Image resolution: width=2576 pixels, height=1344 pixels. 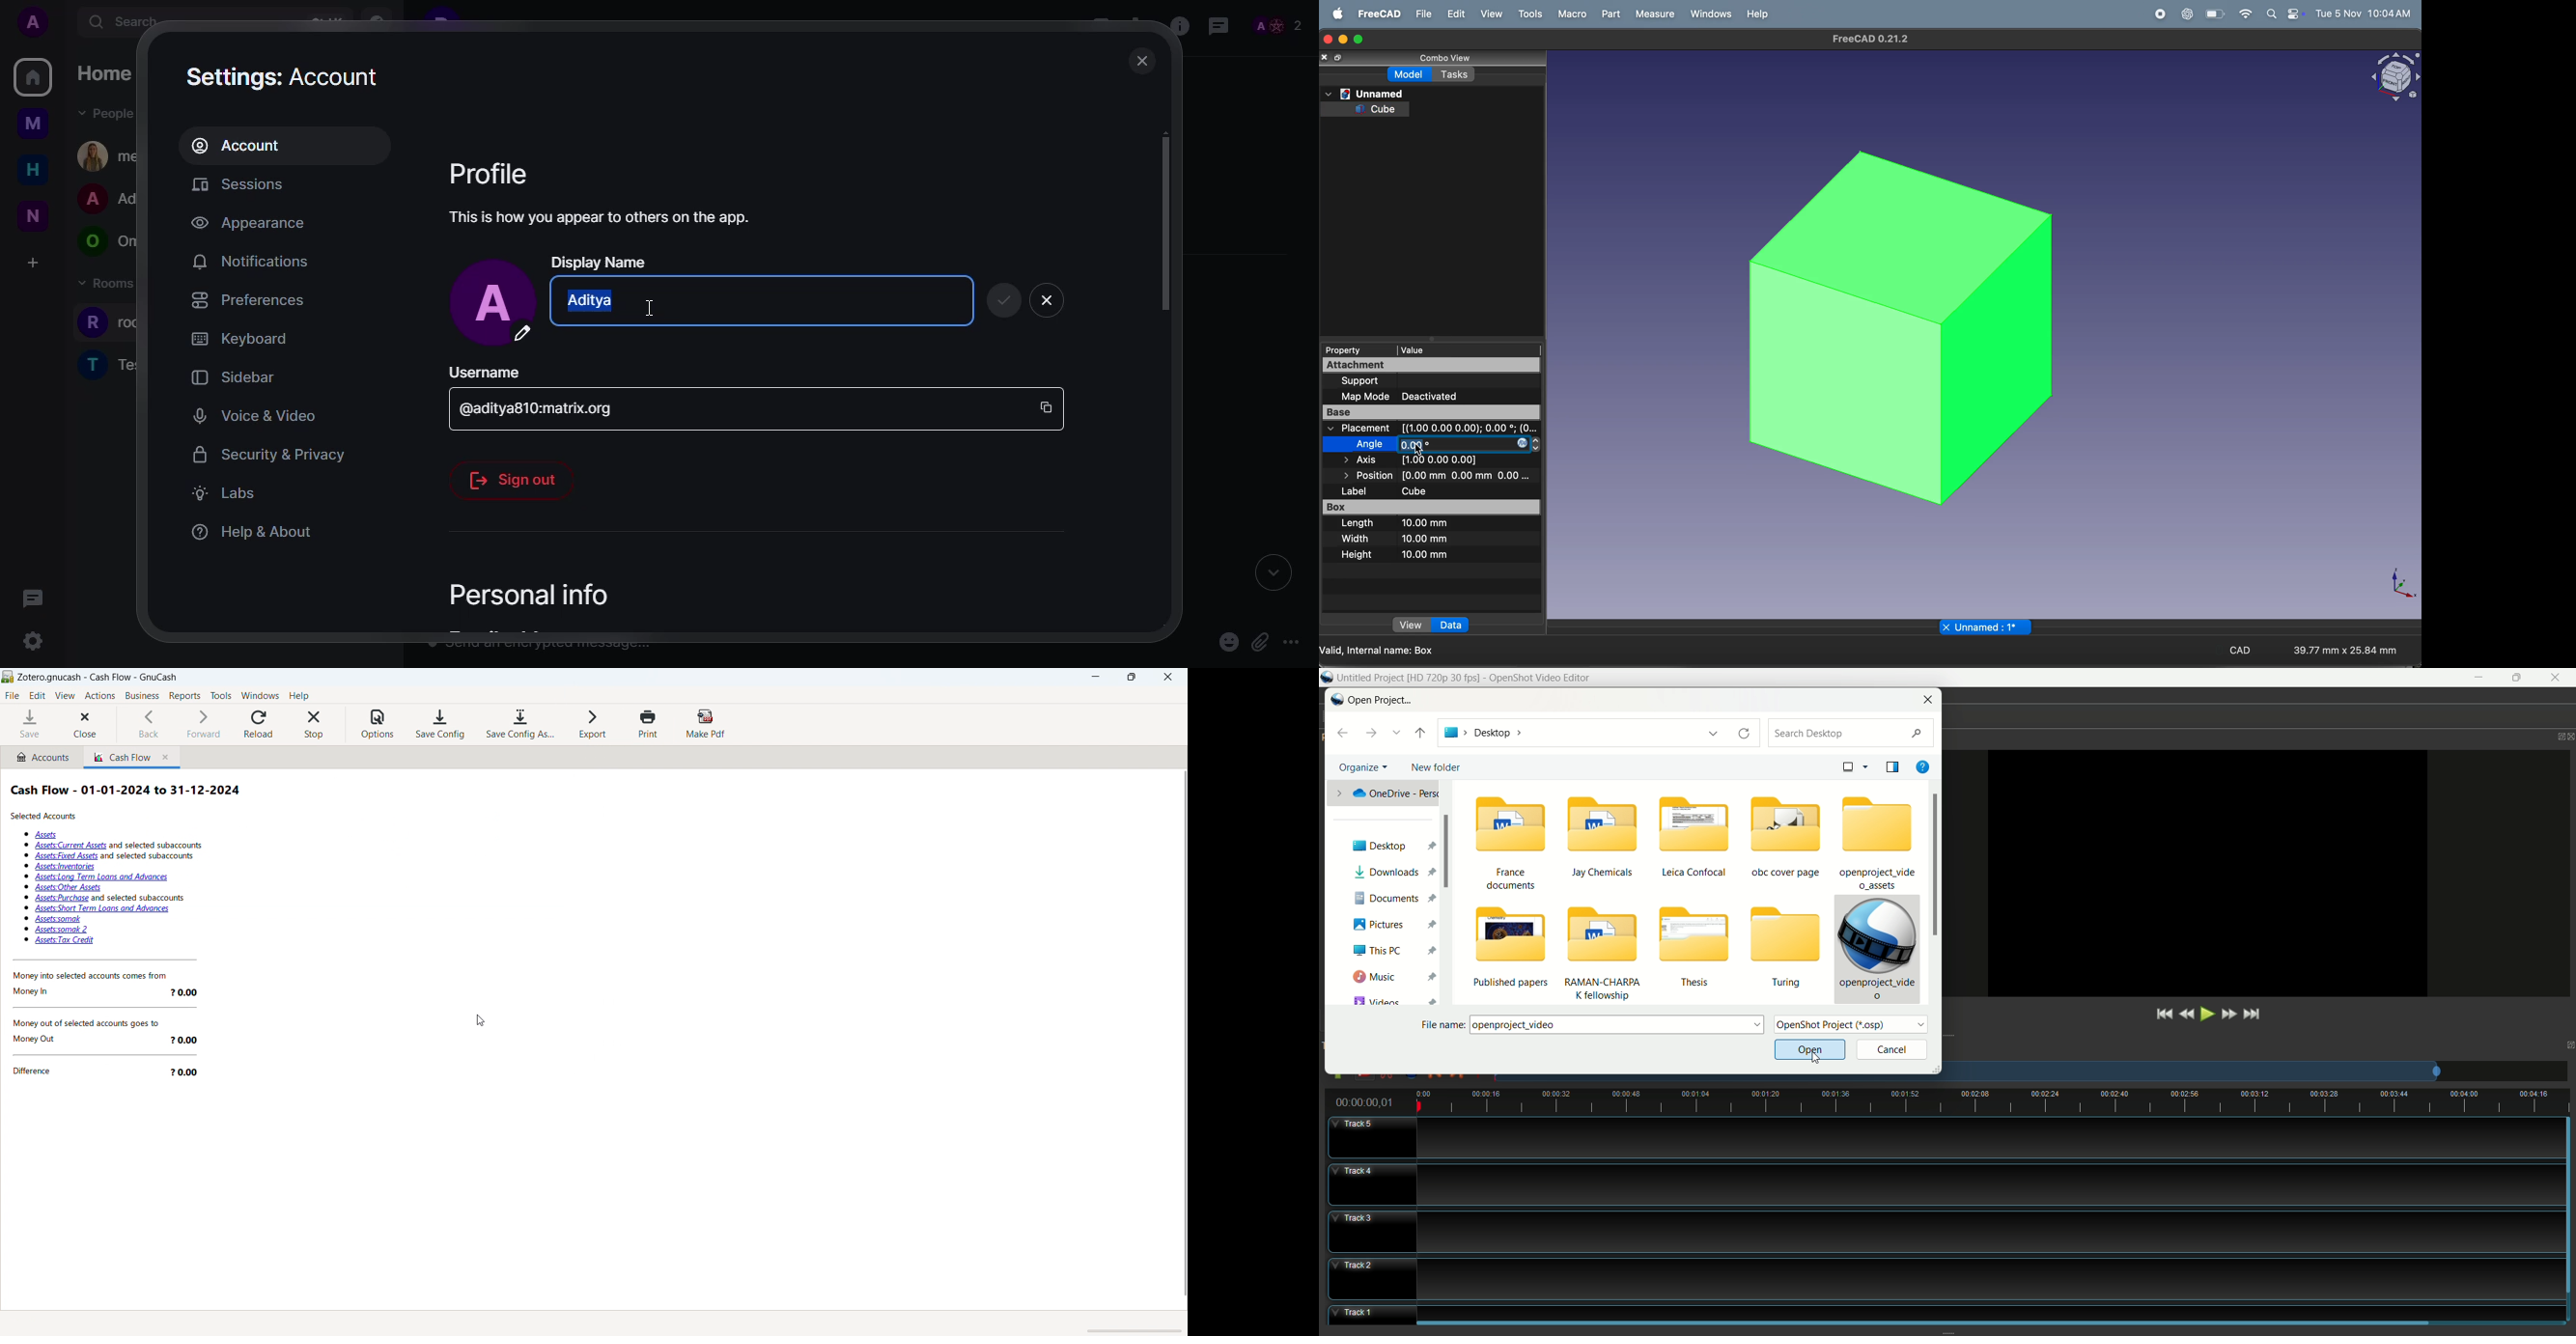 I want to click on RAMAN-CHARPA
K fellowship, so click(x=1611, y=957).